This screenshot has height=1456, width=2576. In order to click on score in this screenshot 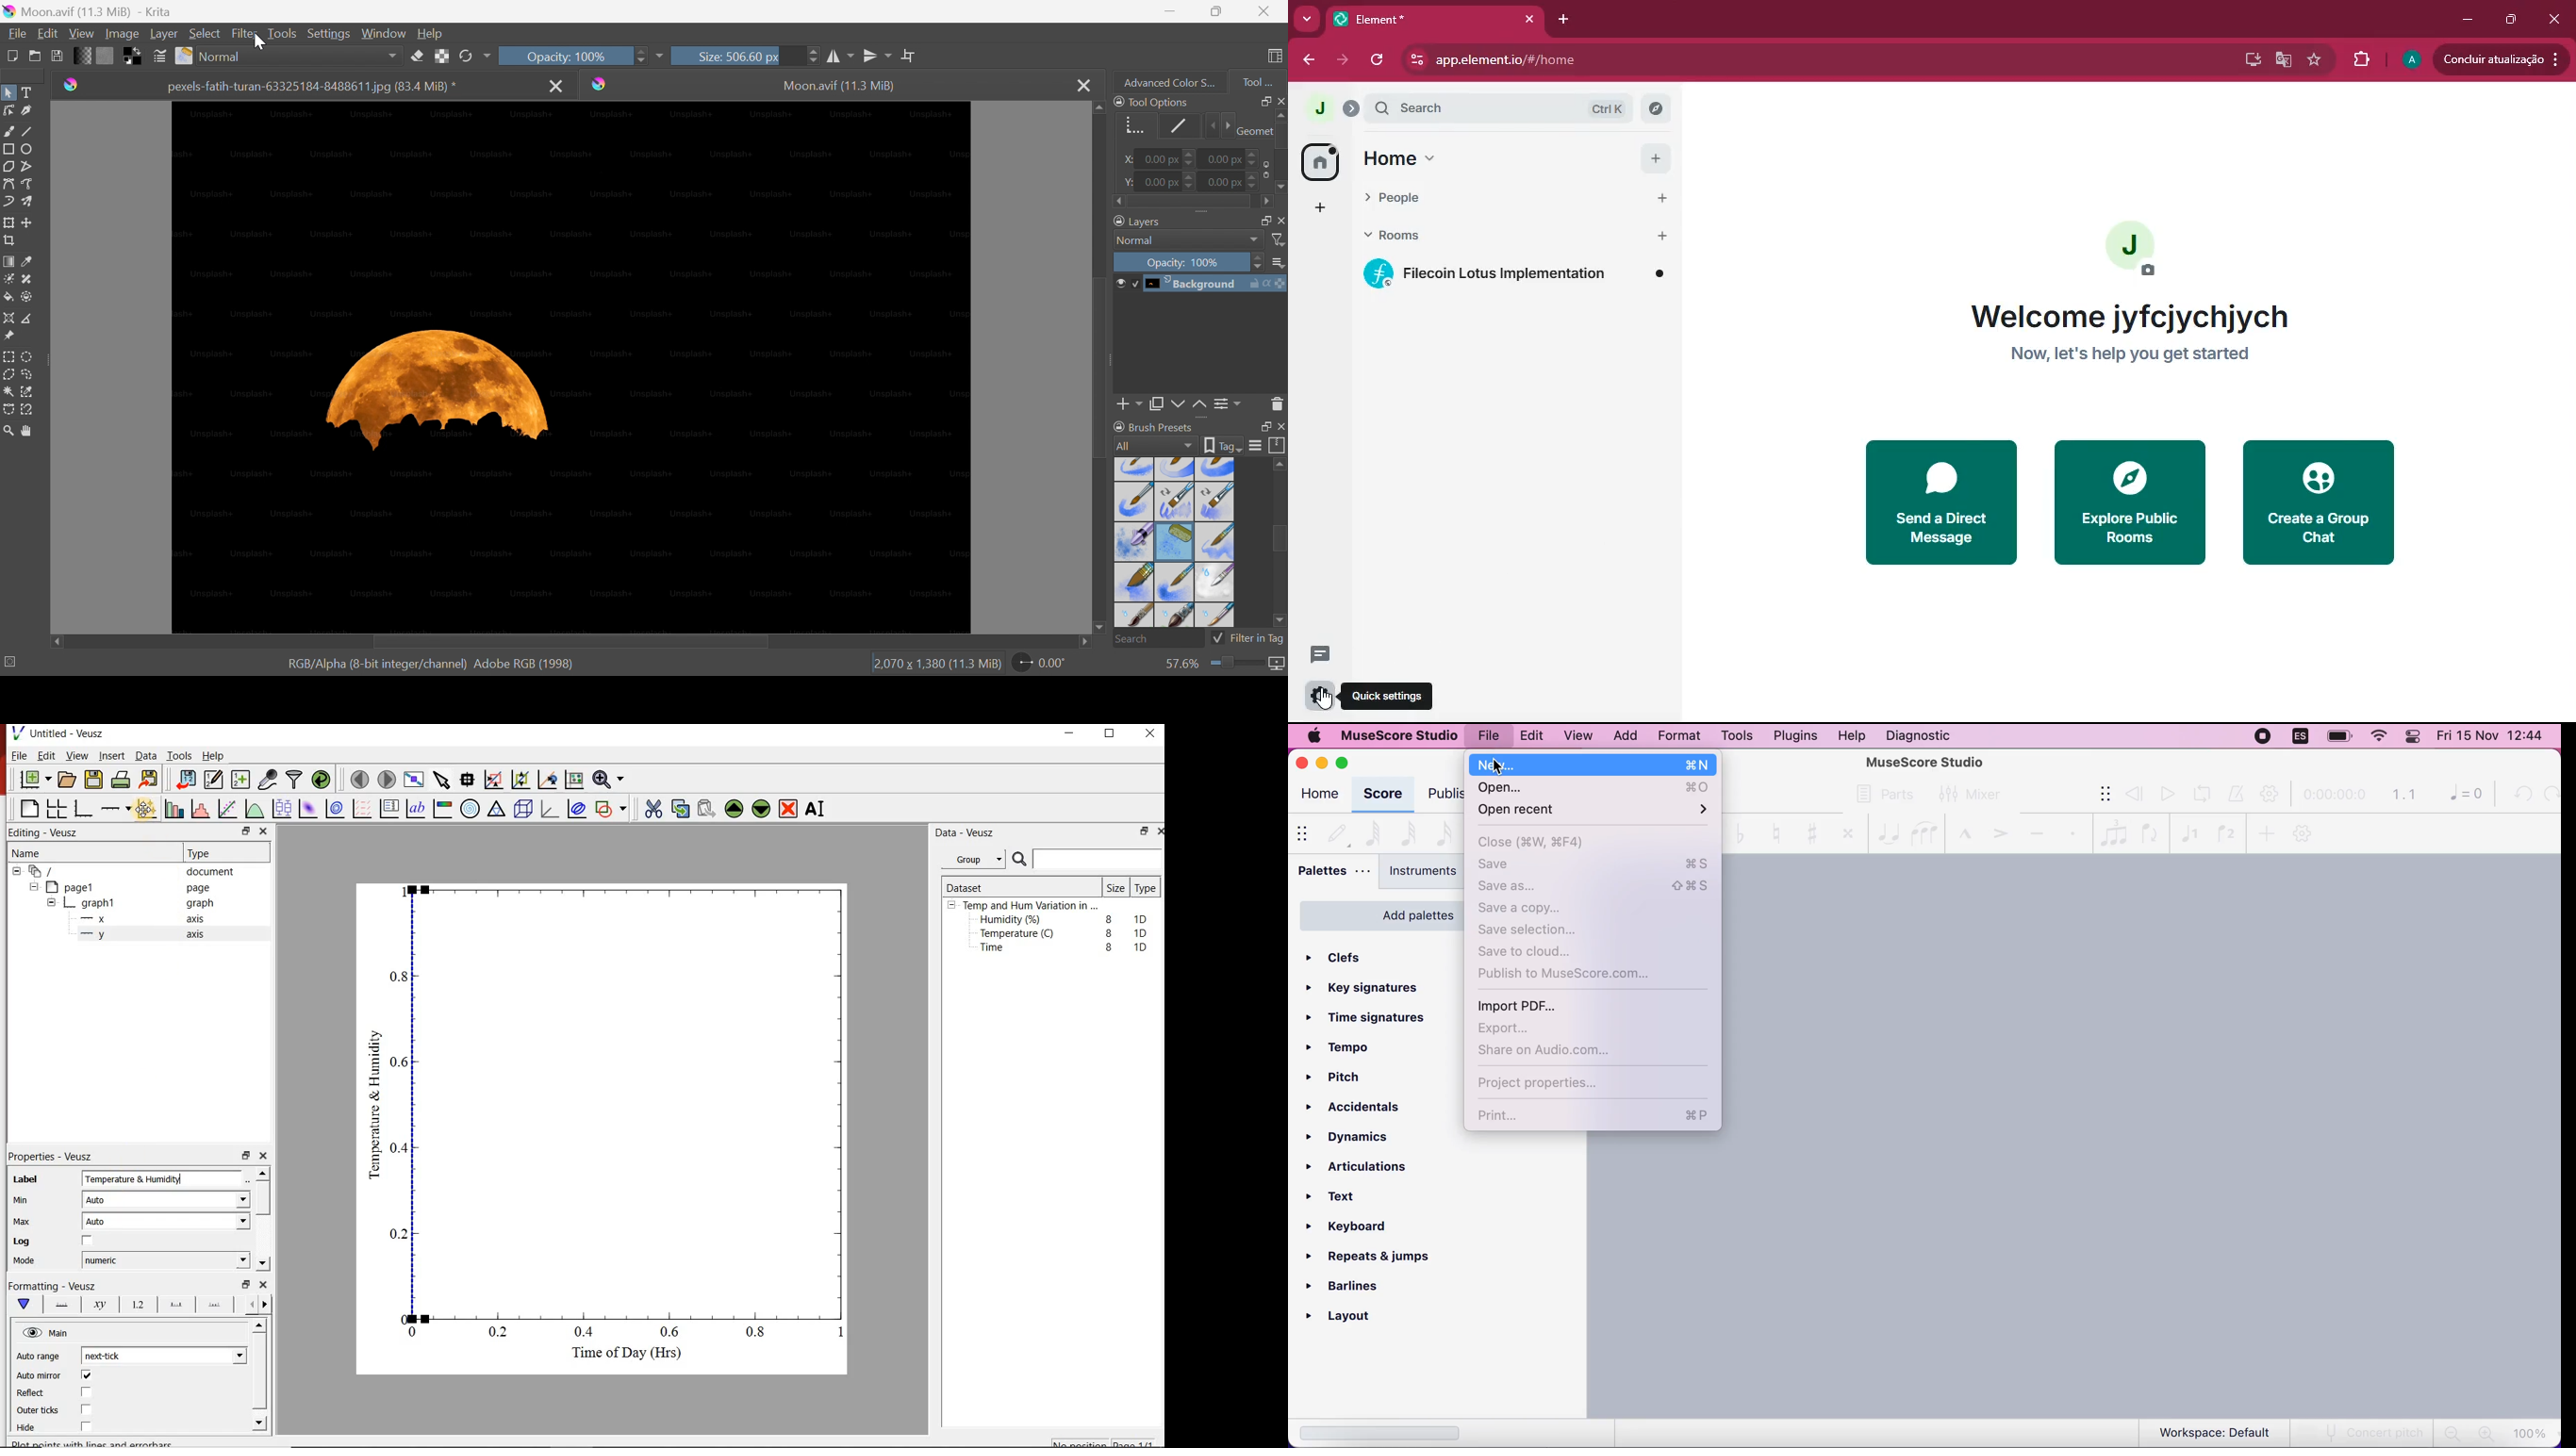, I will do `click(1382, 795)`.